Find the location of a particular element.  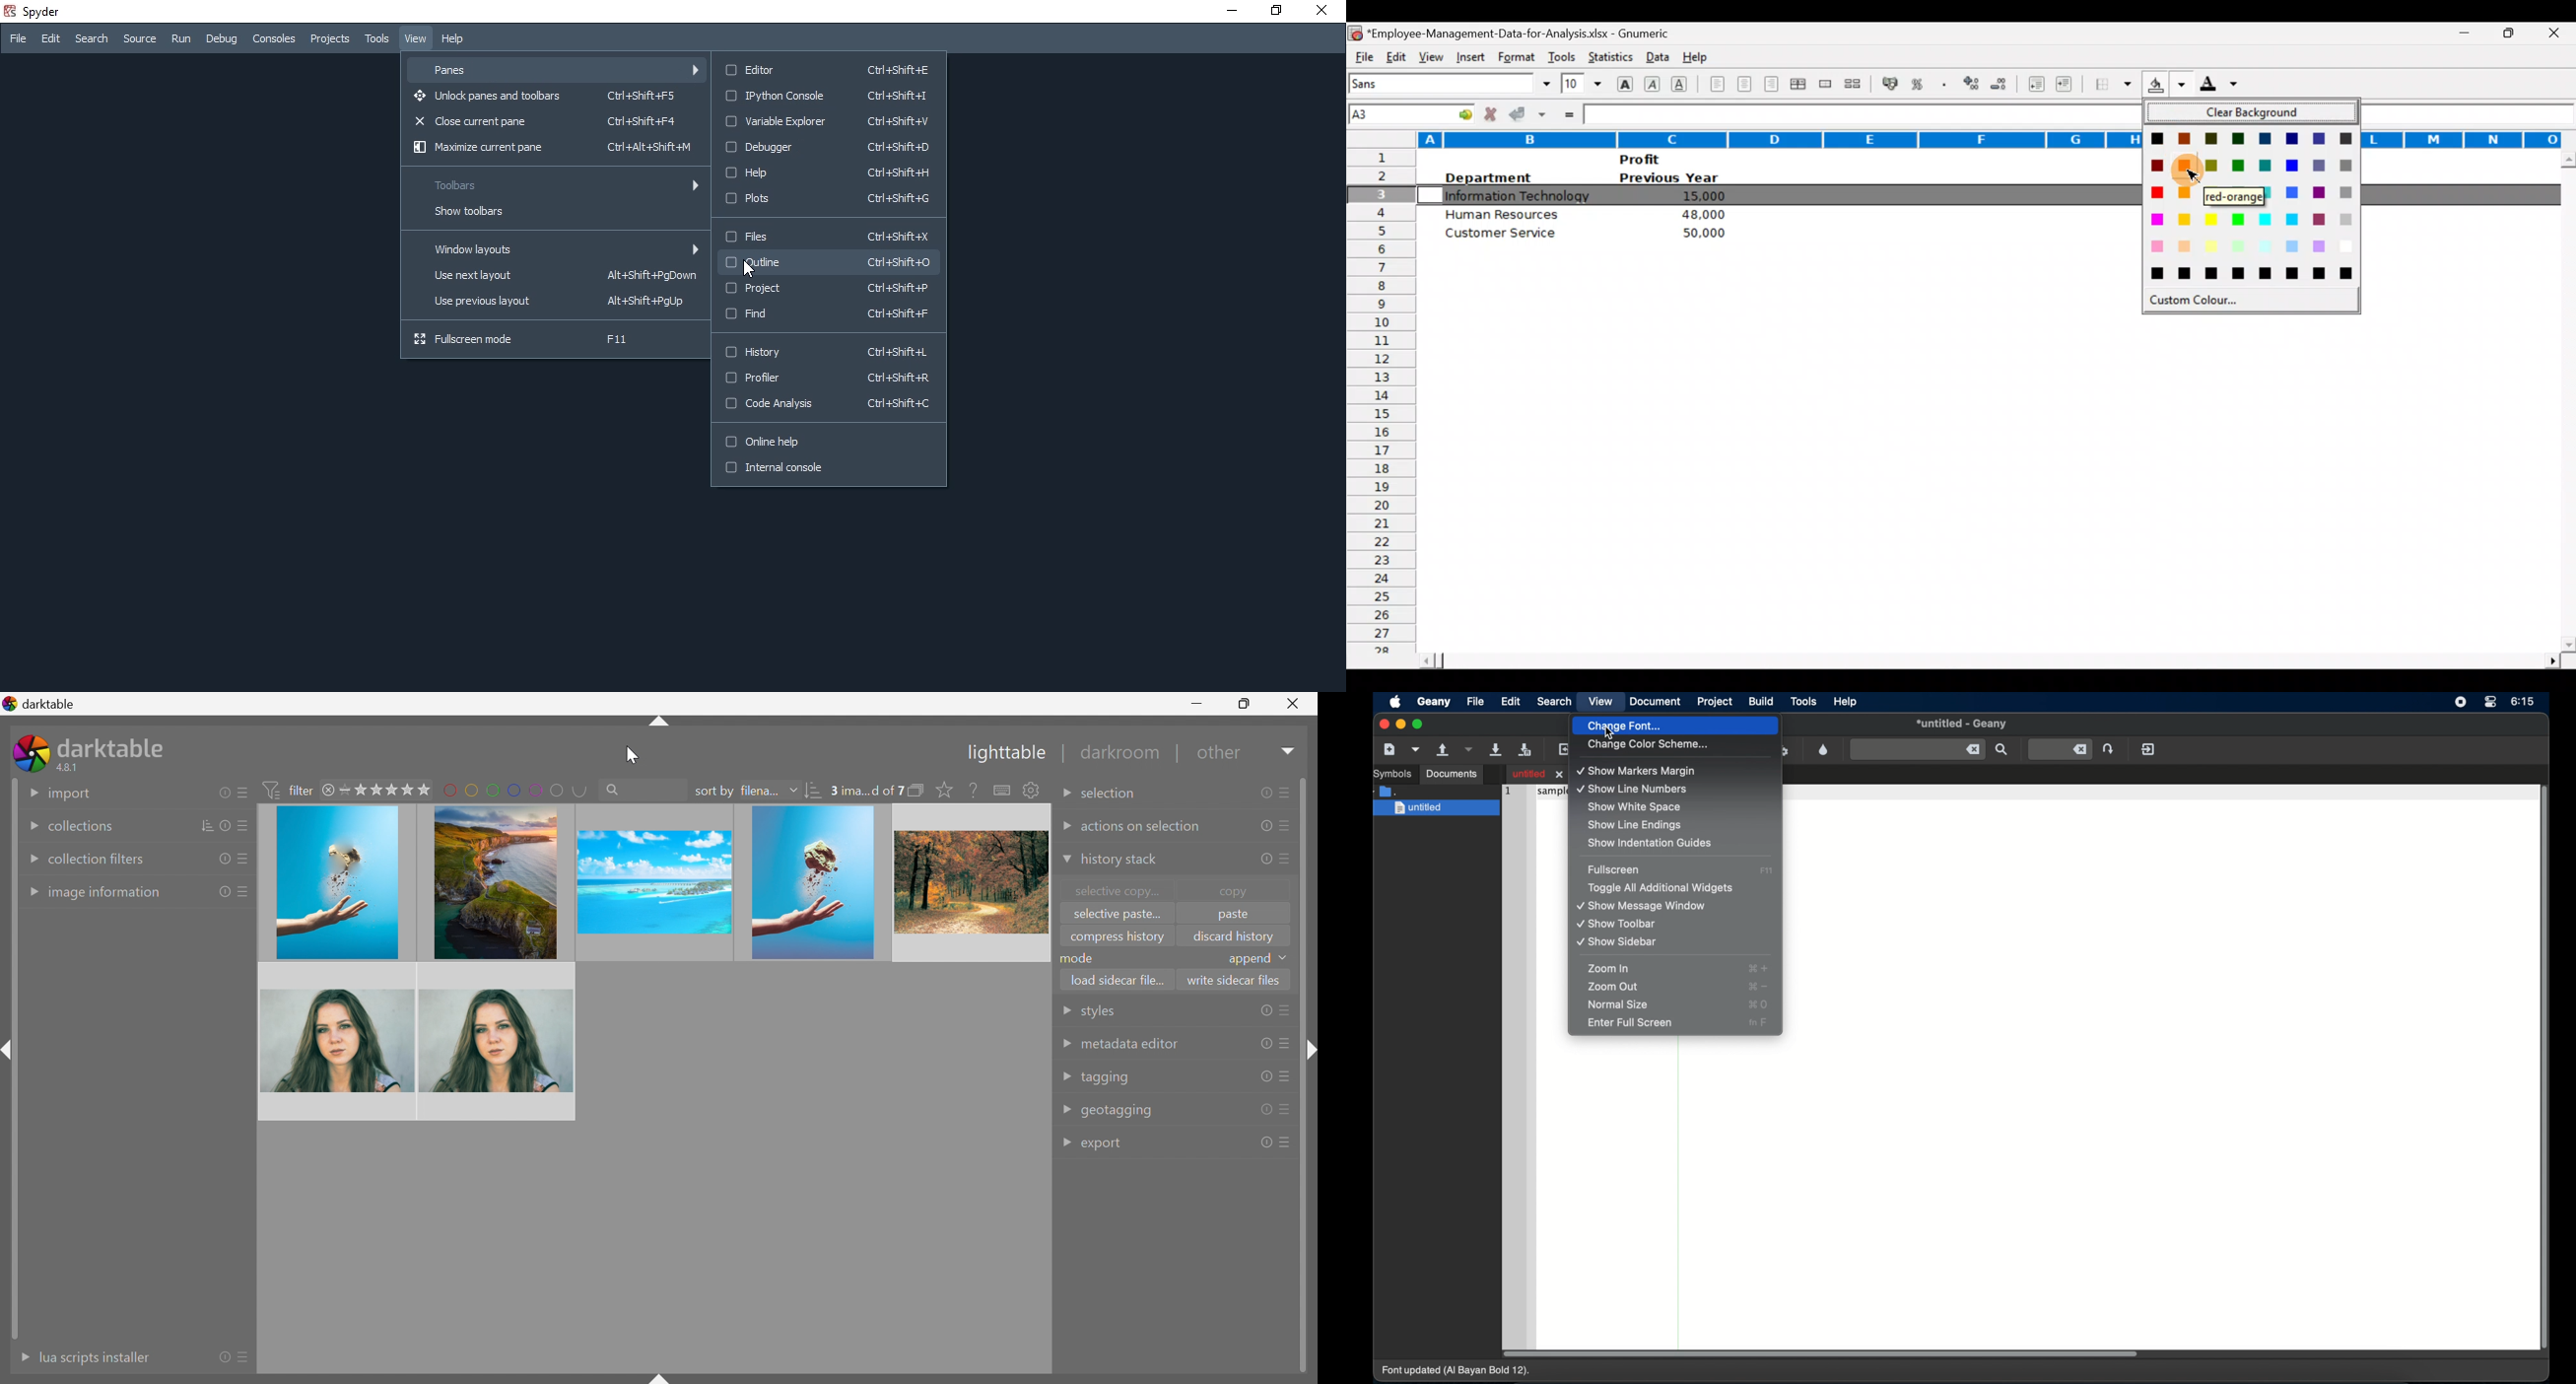

Centre horizontally across the selection is located at coordinates (1800, 86).